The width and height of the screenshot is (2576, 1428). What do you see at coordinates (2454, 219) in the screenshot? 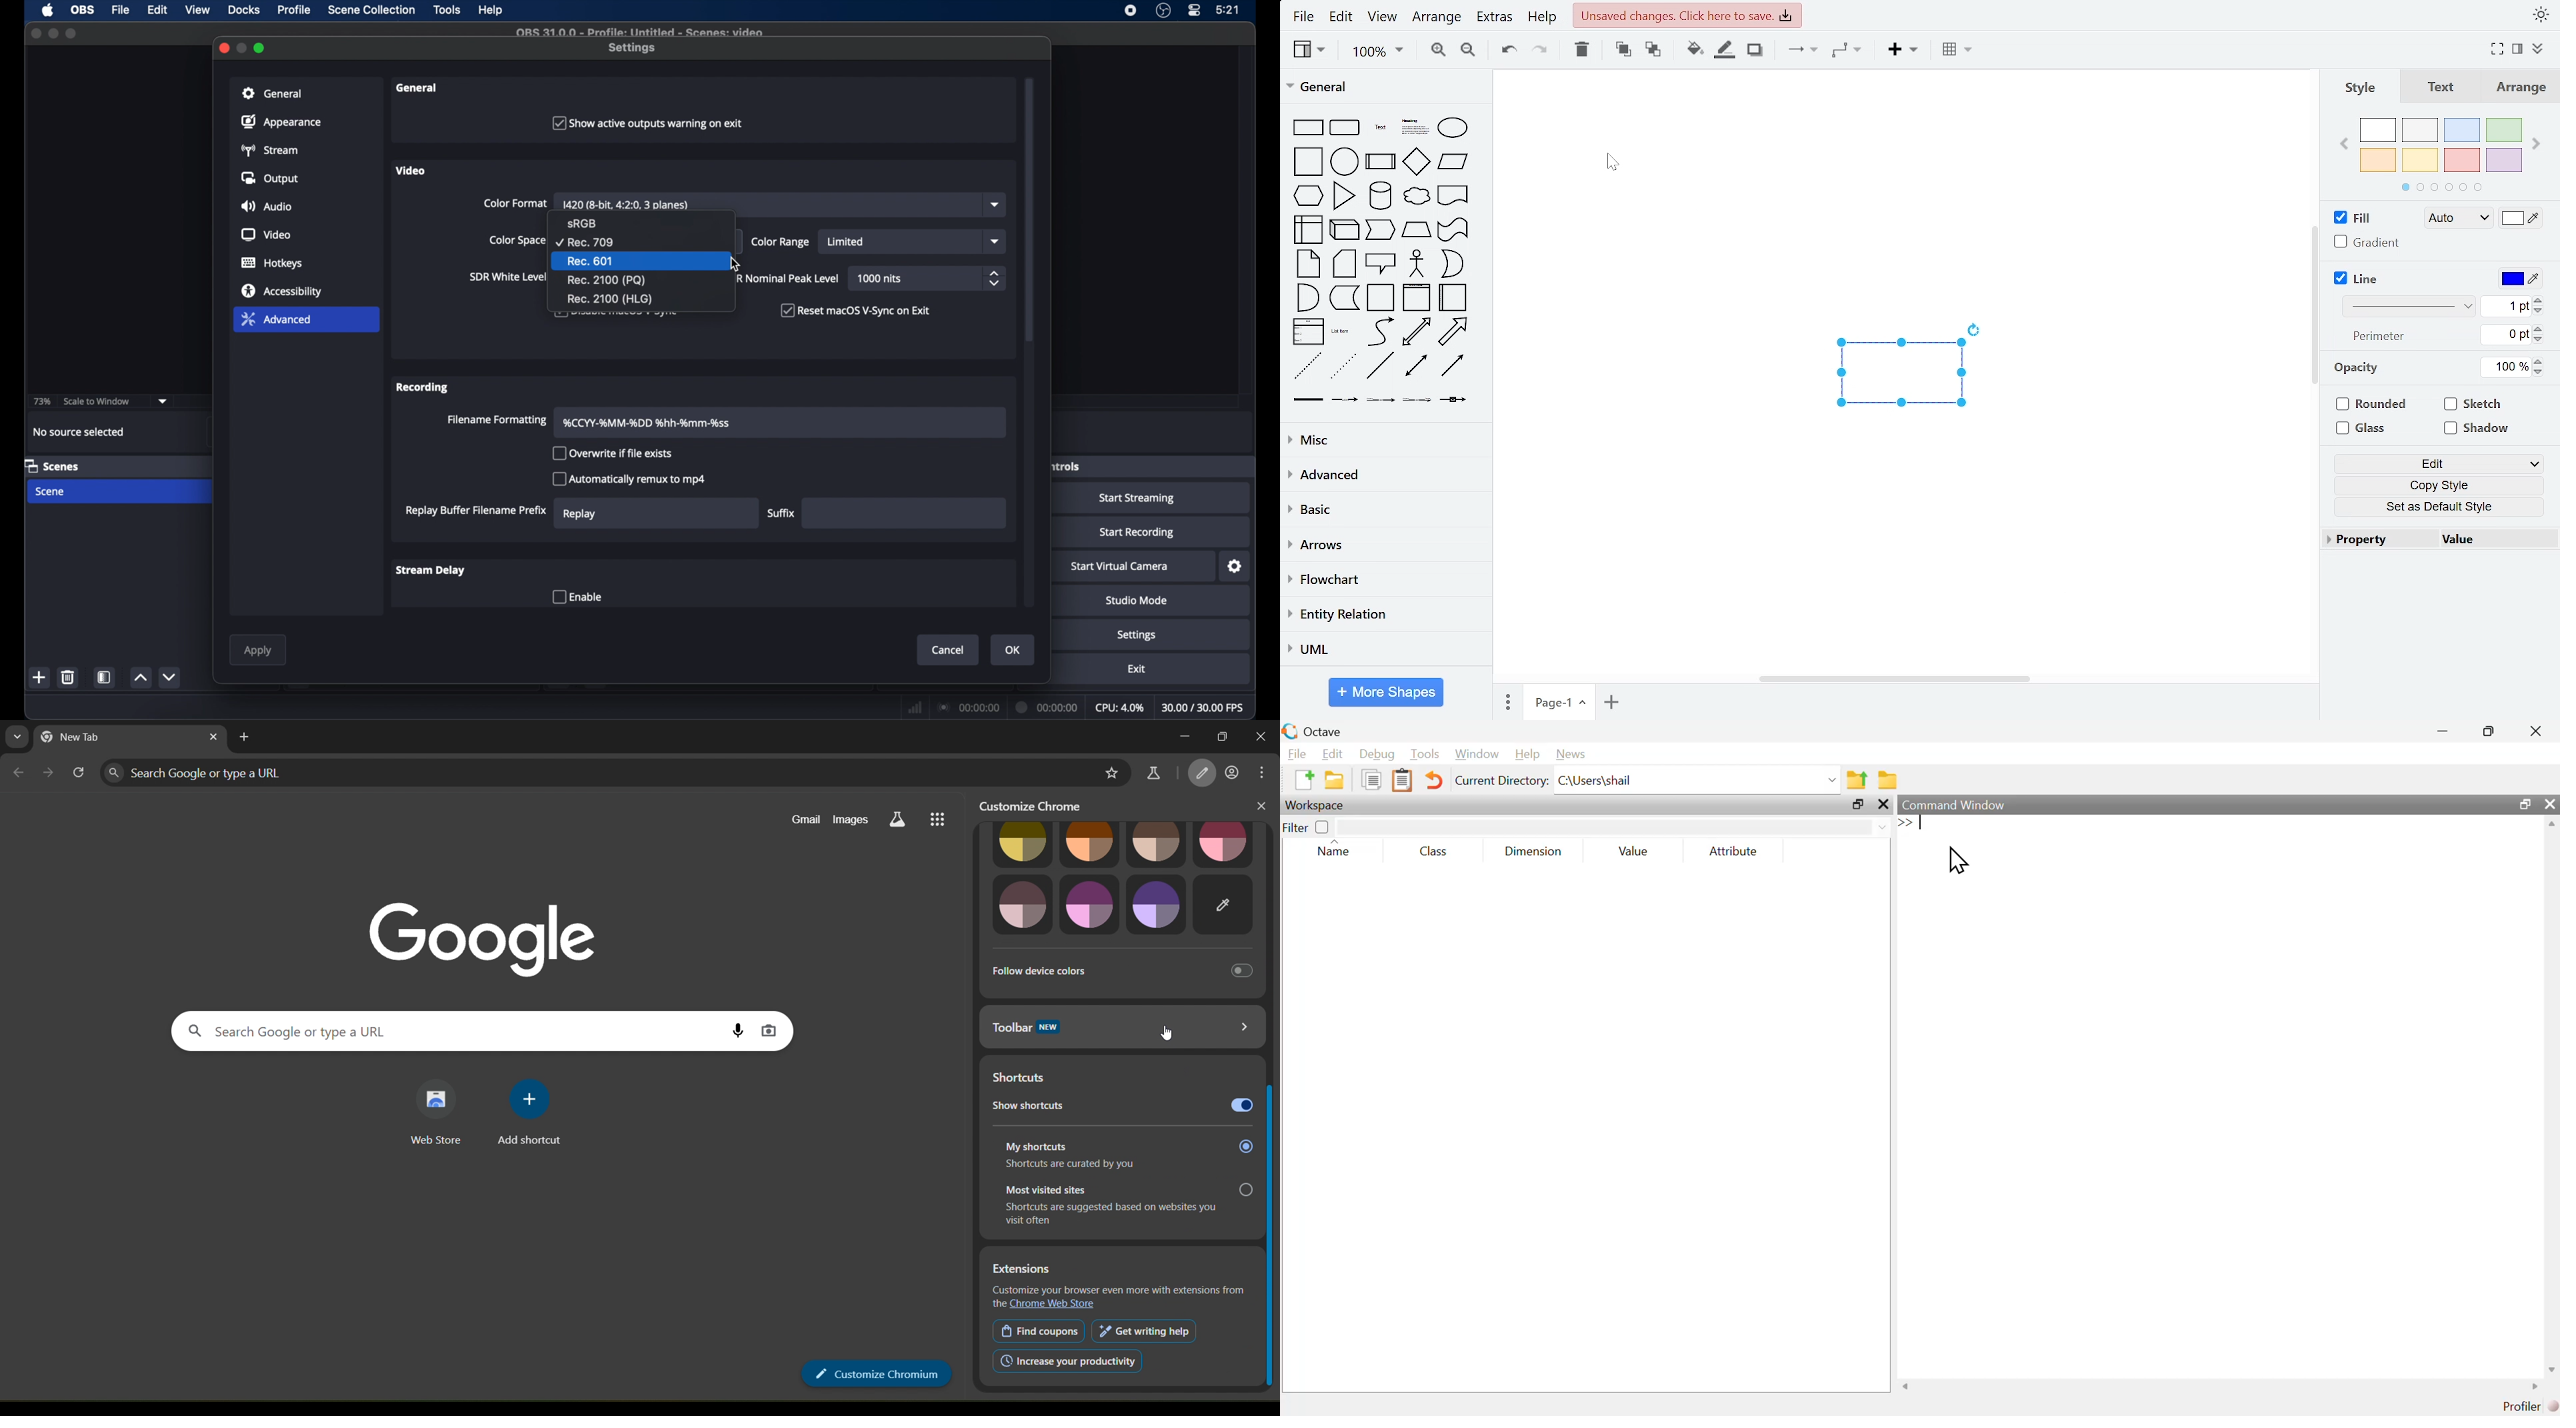
I see `fill style` at bounding box center [2454, 219].